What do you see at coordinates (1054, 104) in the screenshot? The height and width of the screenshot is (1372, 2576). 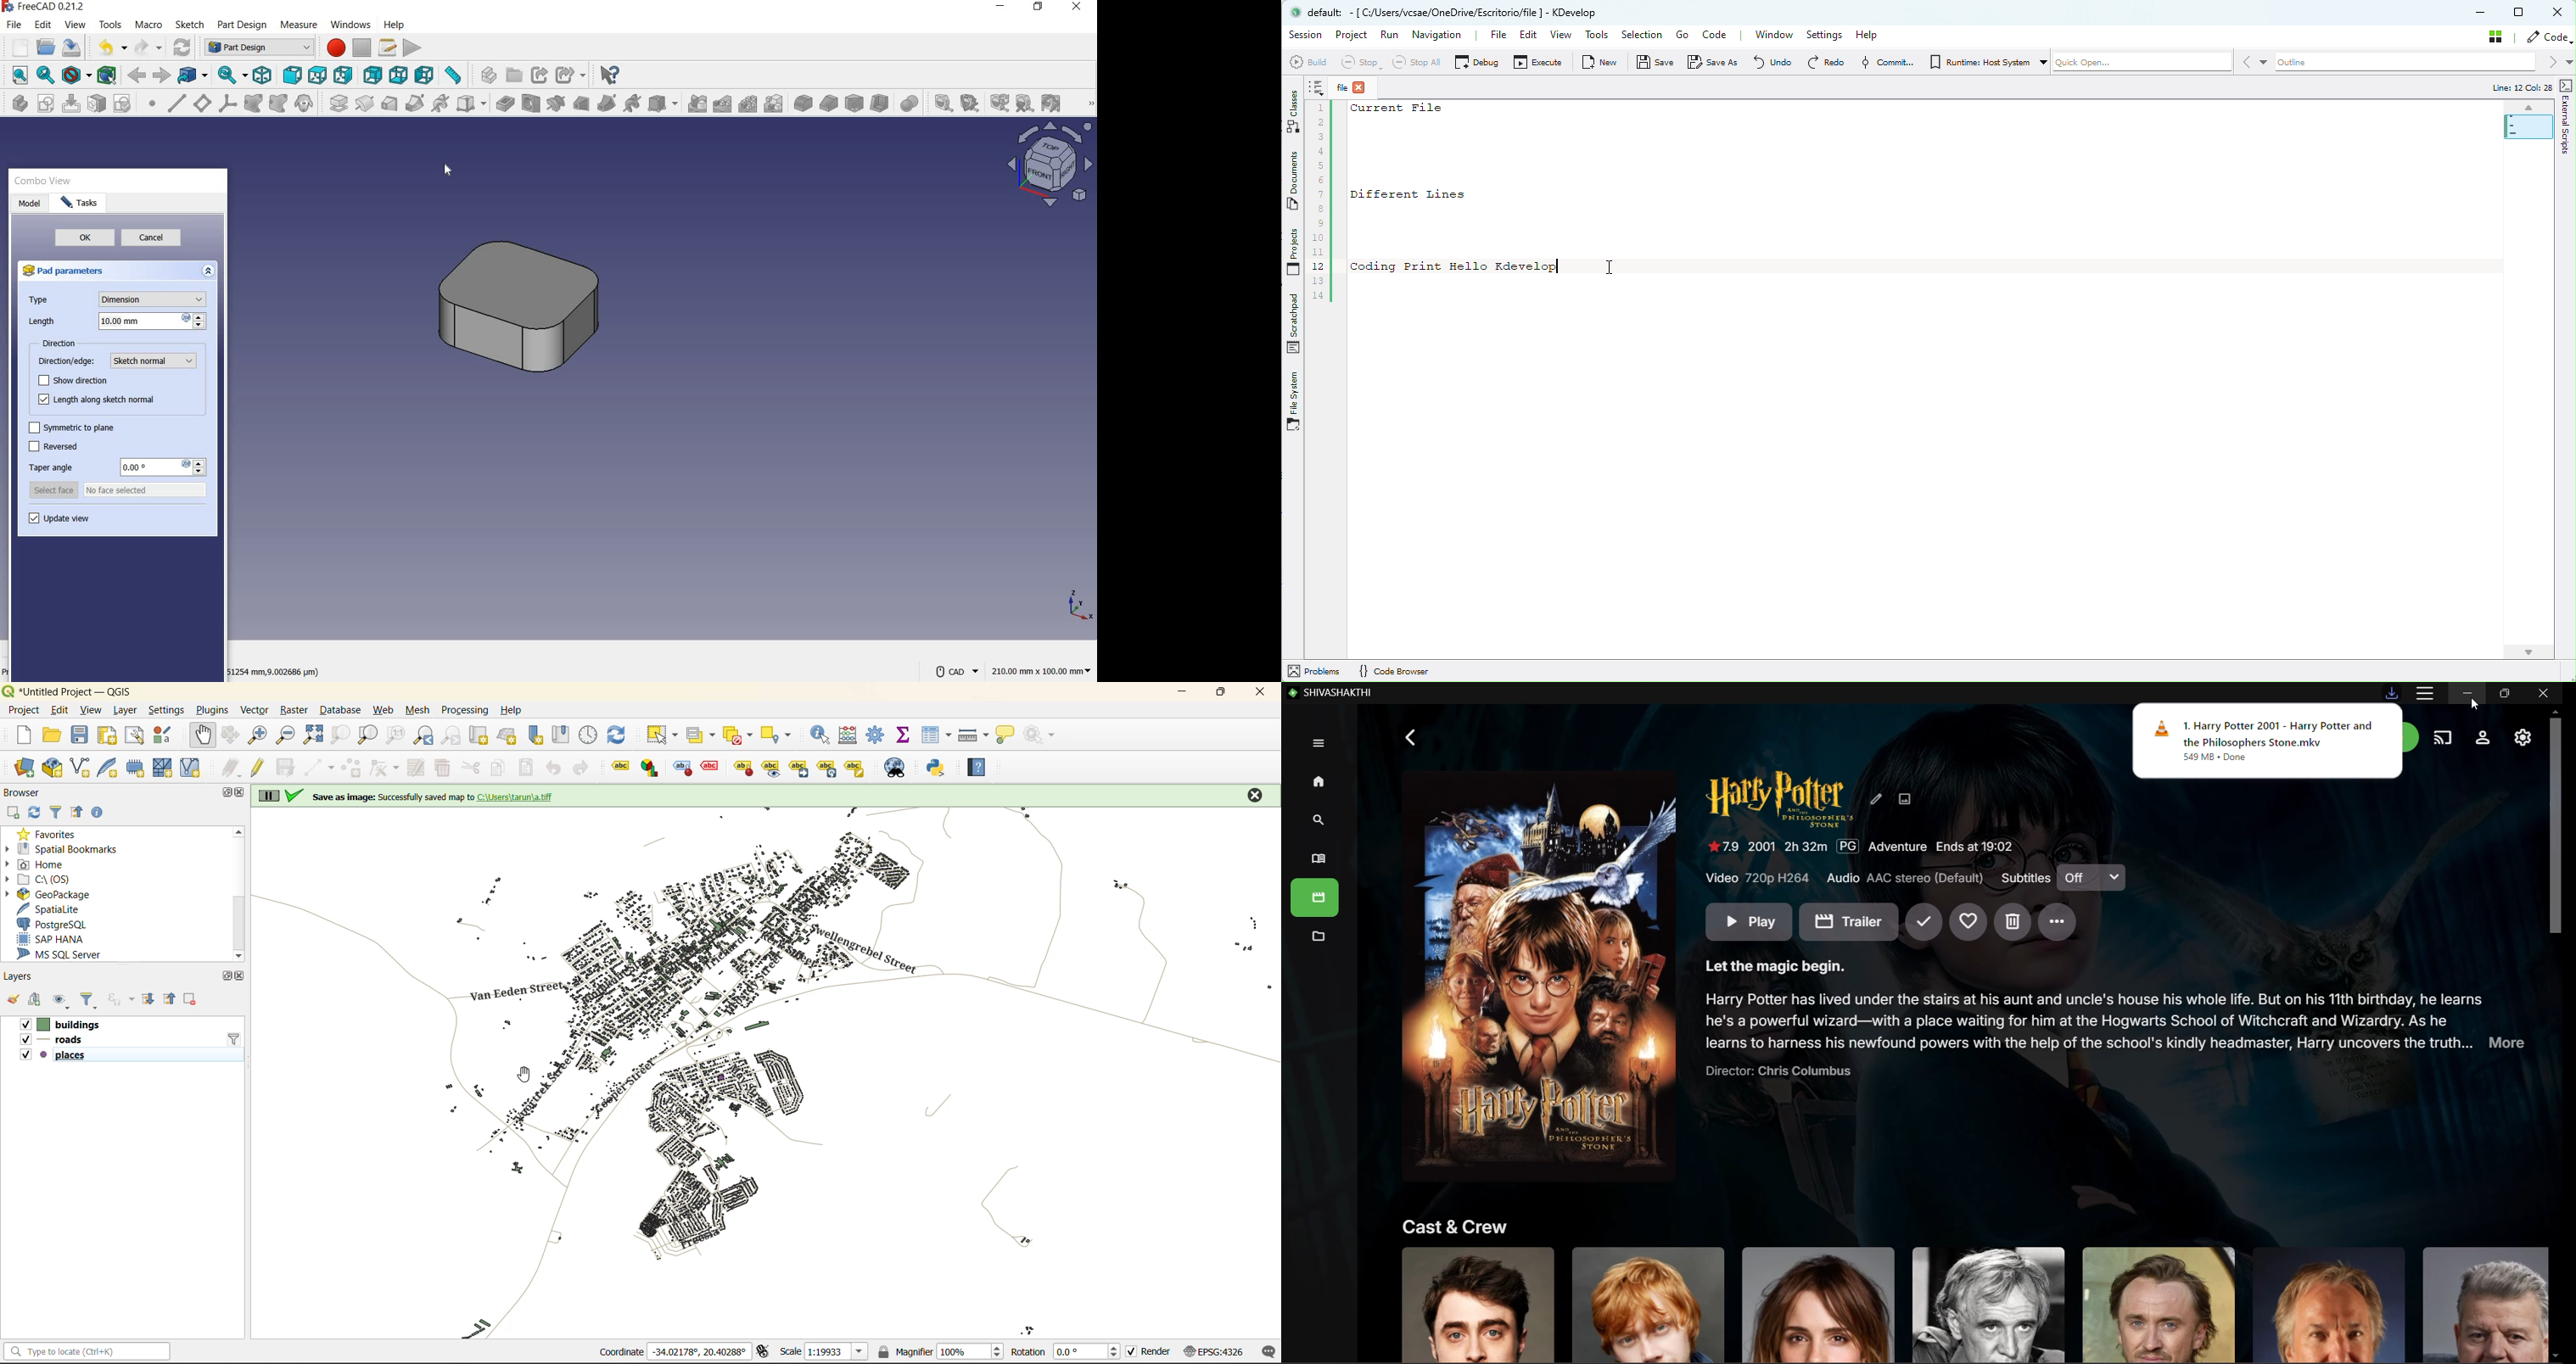 I see `toggle all` at bounding box center [1054, 104].